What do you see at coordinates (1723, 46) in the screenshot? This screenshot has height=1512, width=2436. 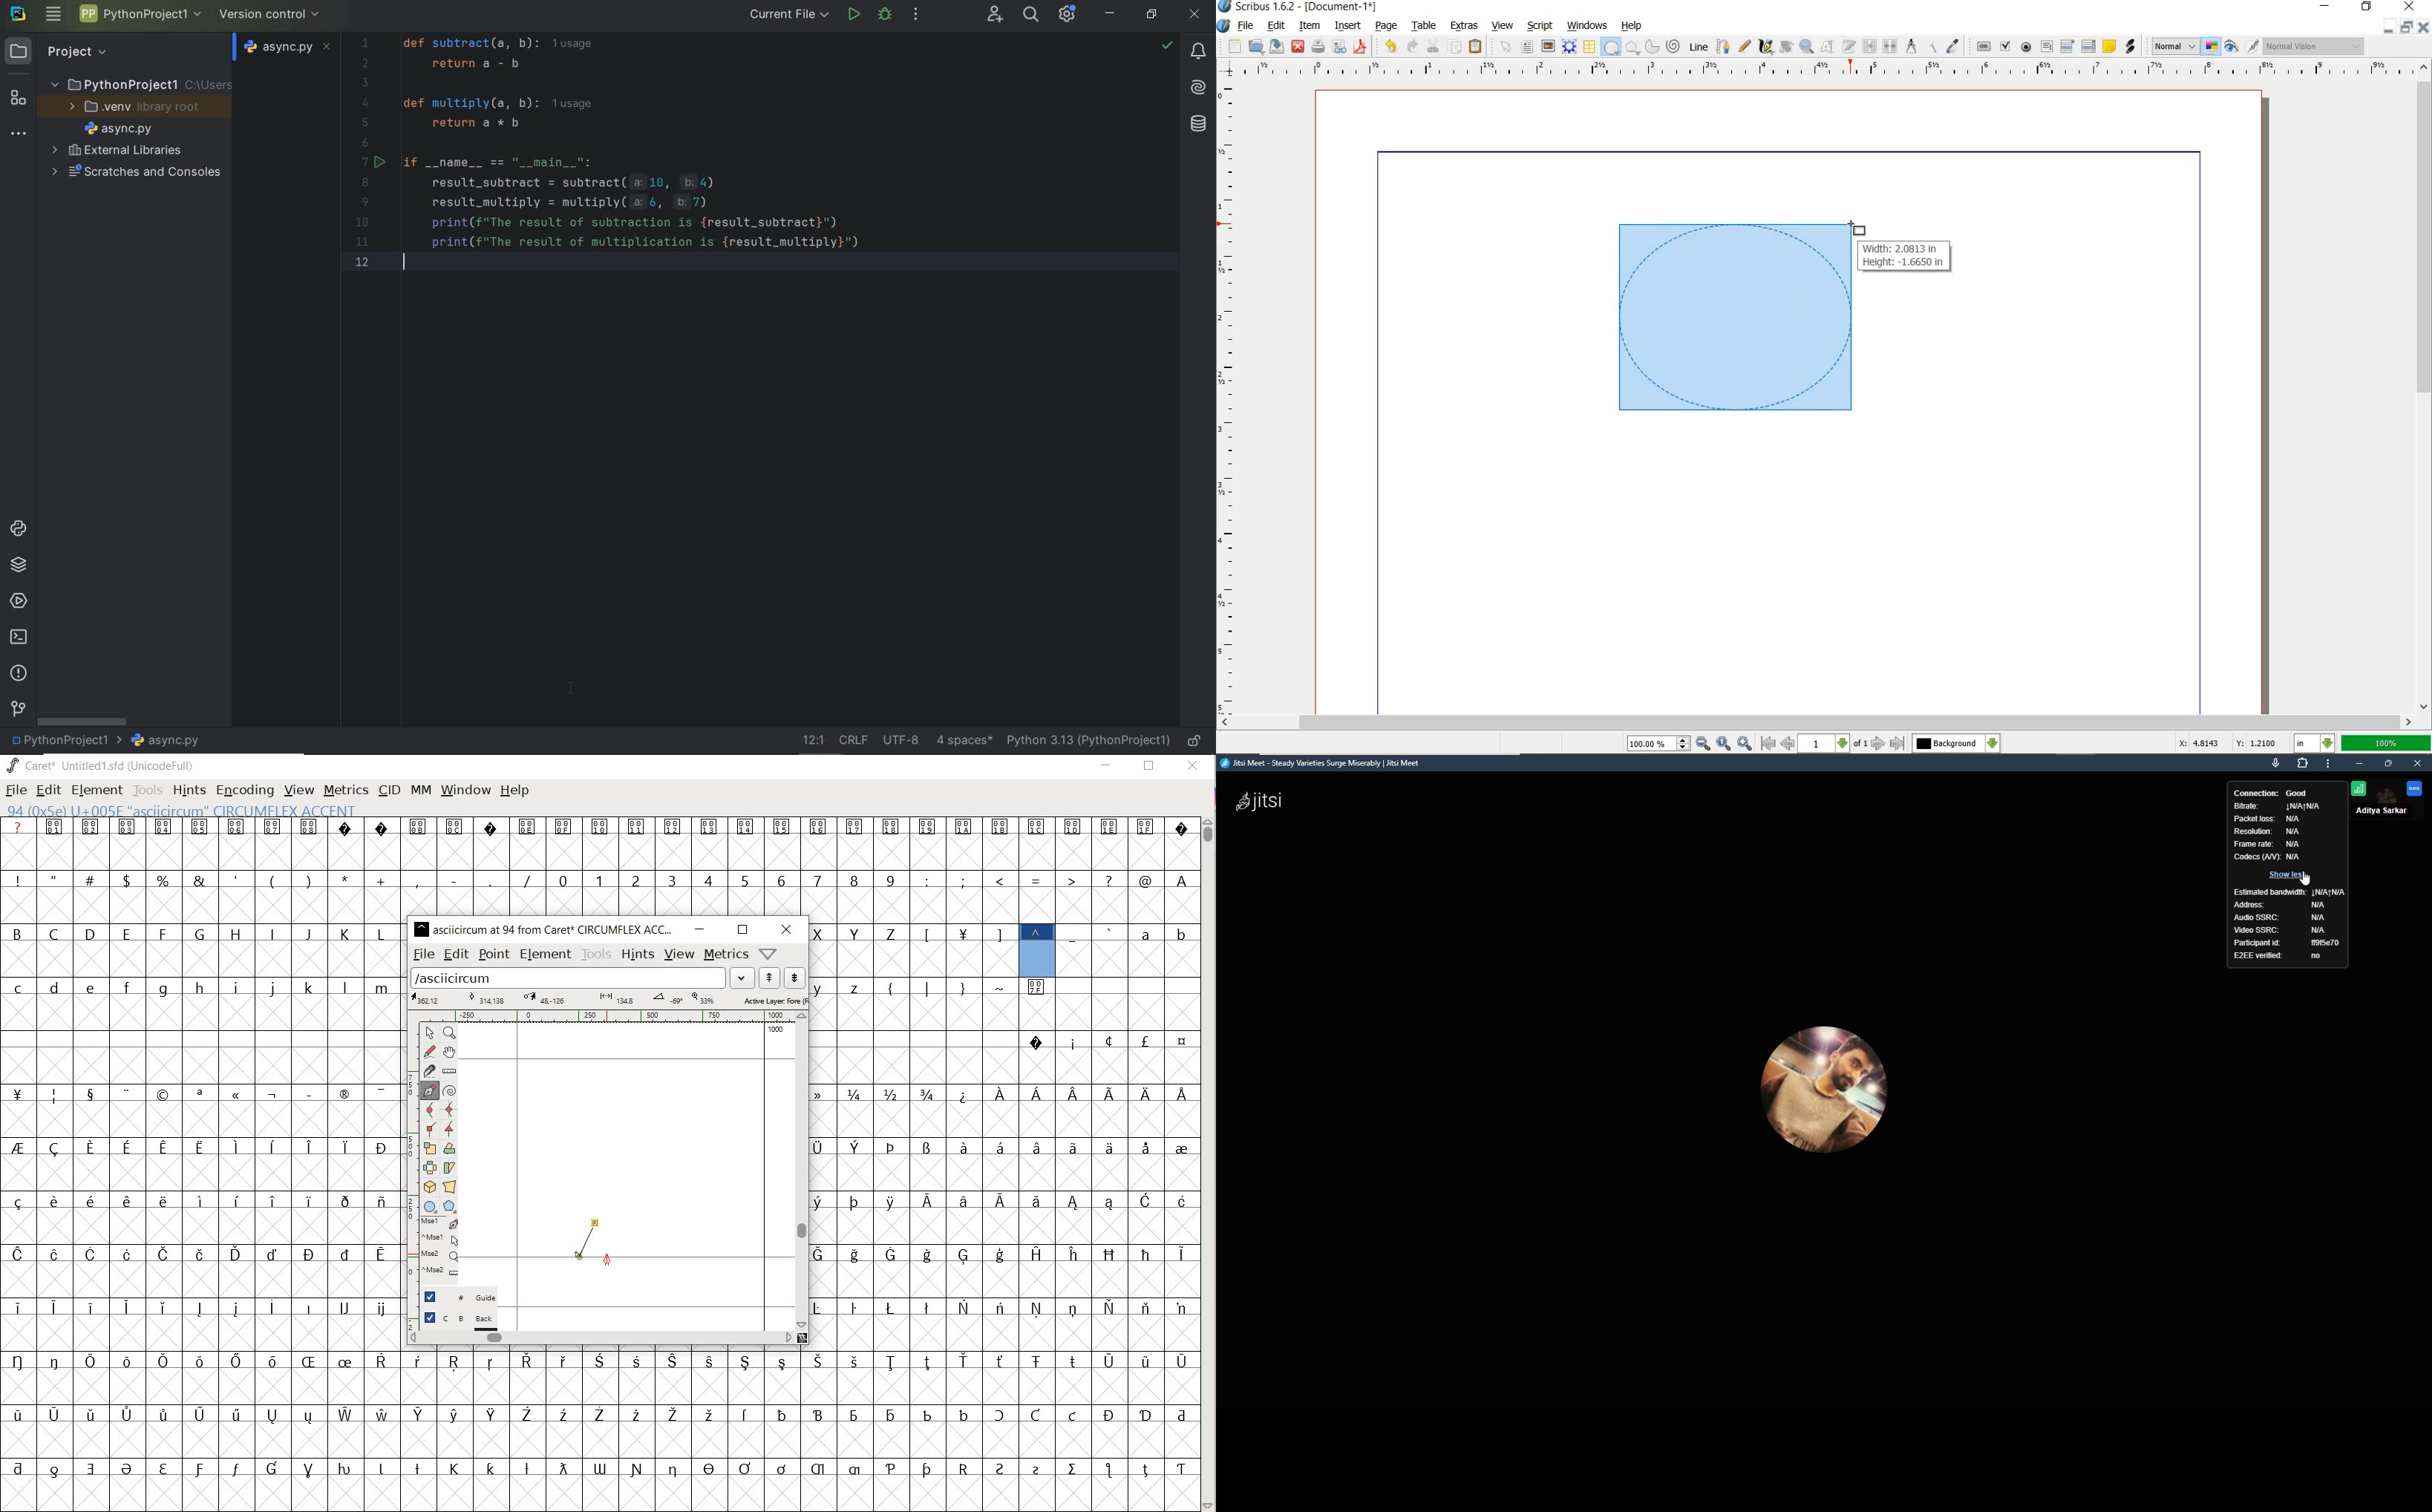 I see `BEZIER CURVE` at bounding box center [1723, 46].